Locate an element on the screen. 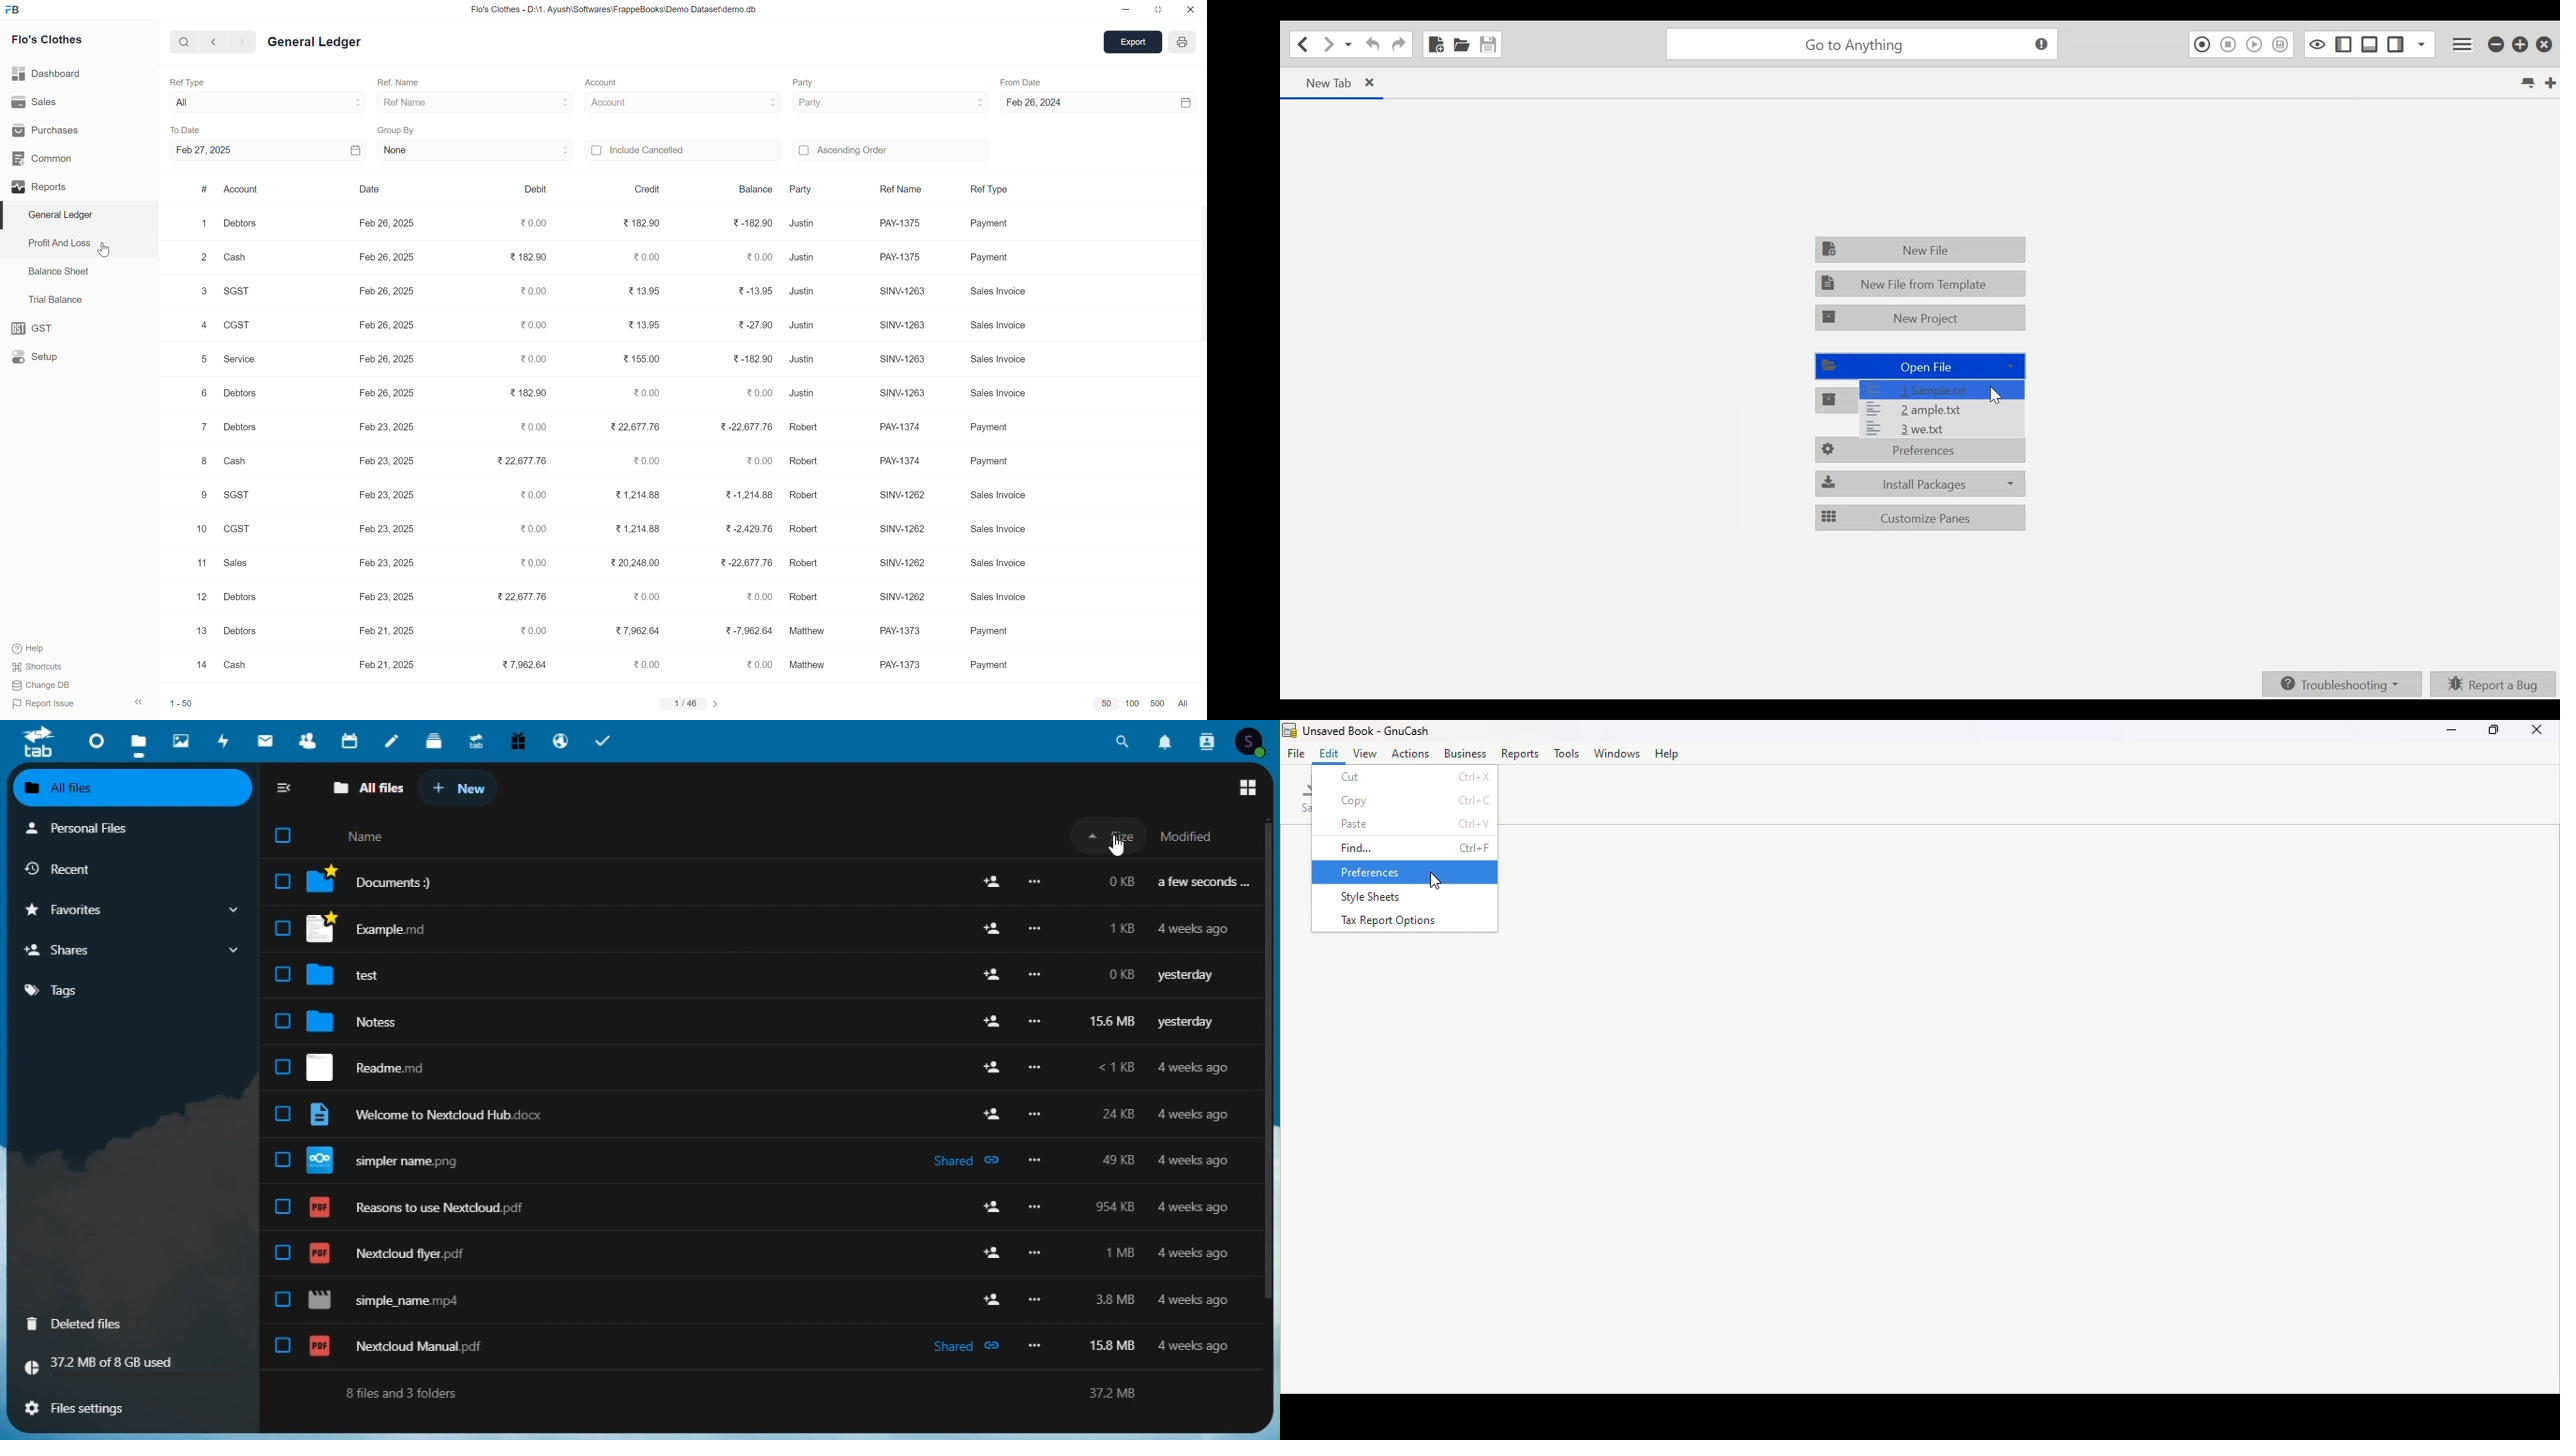  ₹22,677.76 is located at coordinates (519, 462).